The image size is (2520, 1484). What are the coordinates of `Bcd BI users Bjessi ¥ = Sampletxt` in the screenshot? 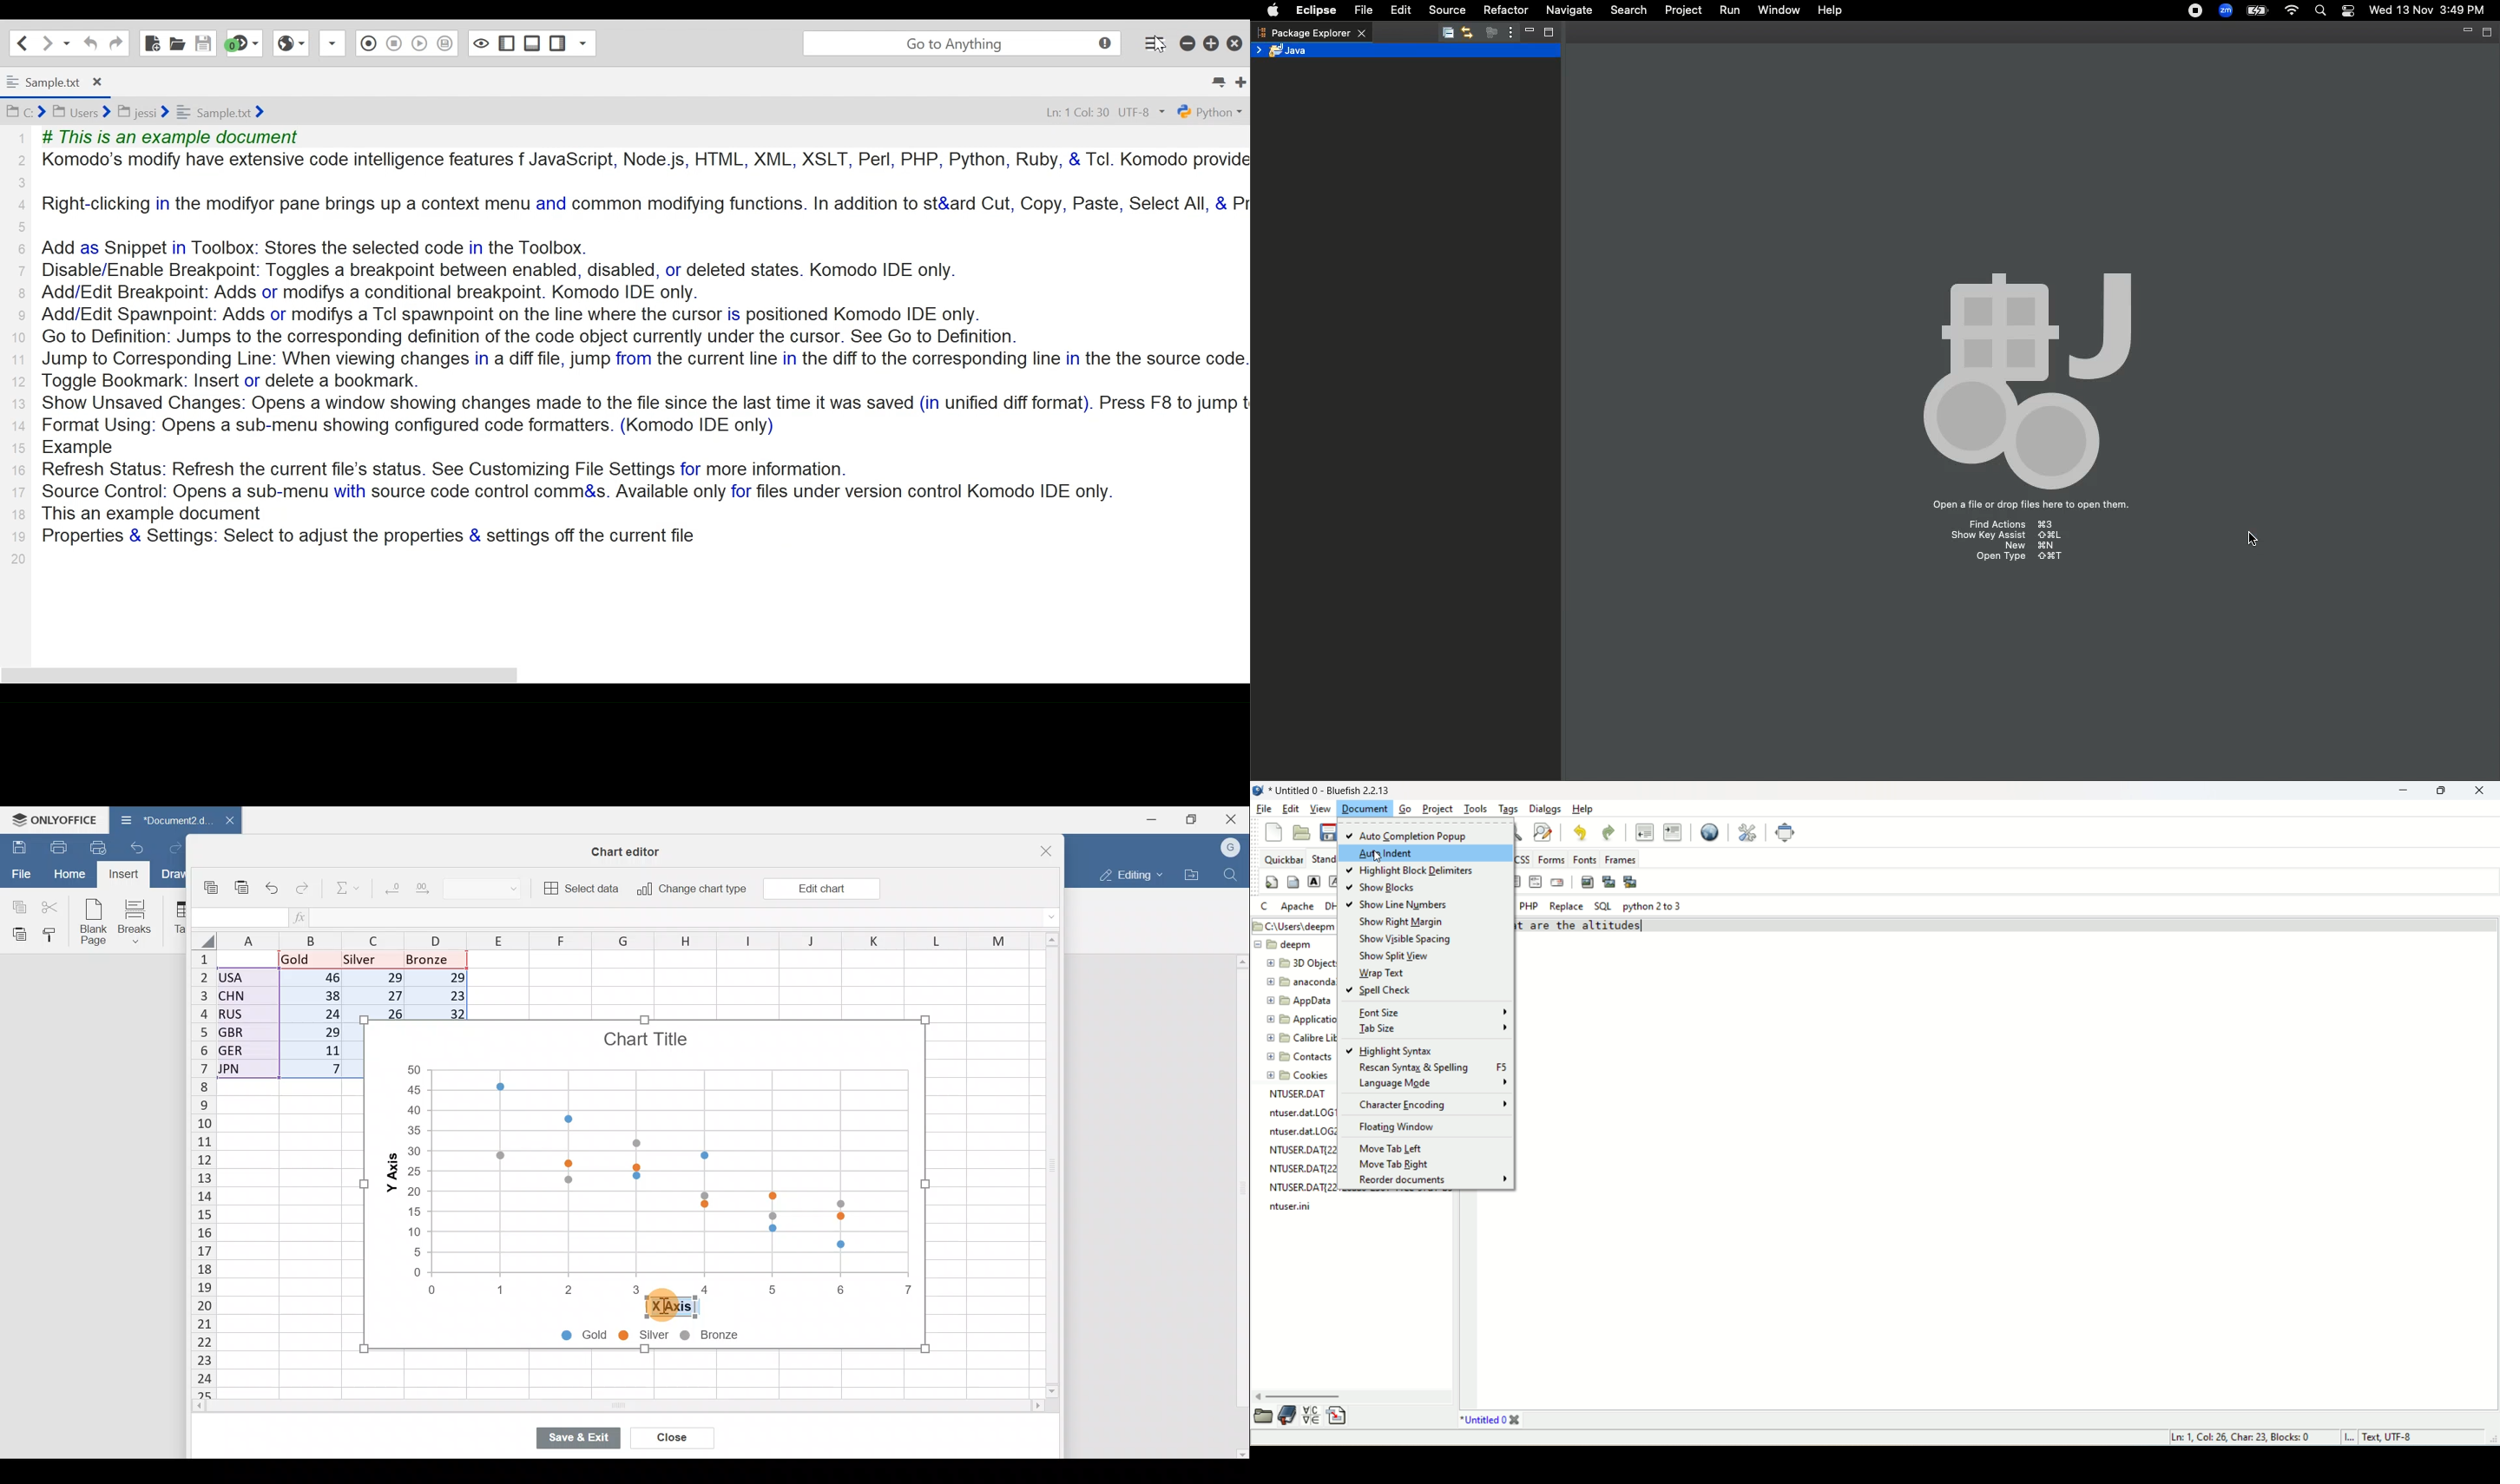 It's located at (158, 113).